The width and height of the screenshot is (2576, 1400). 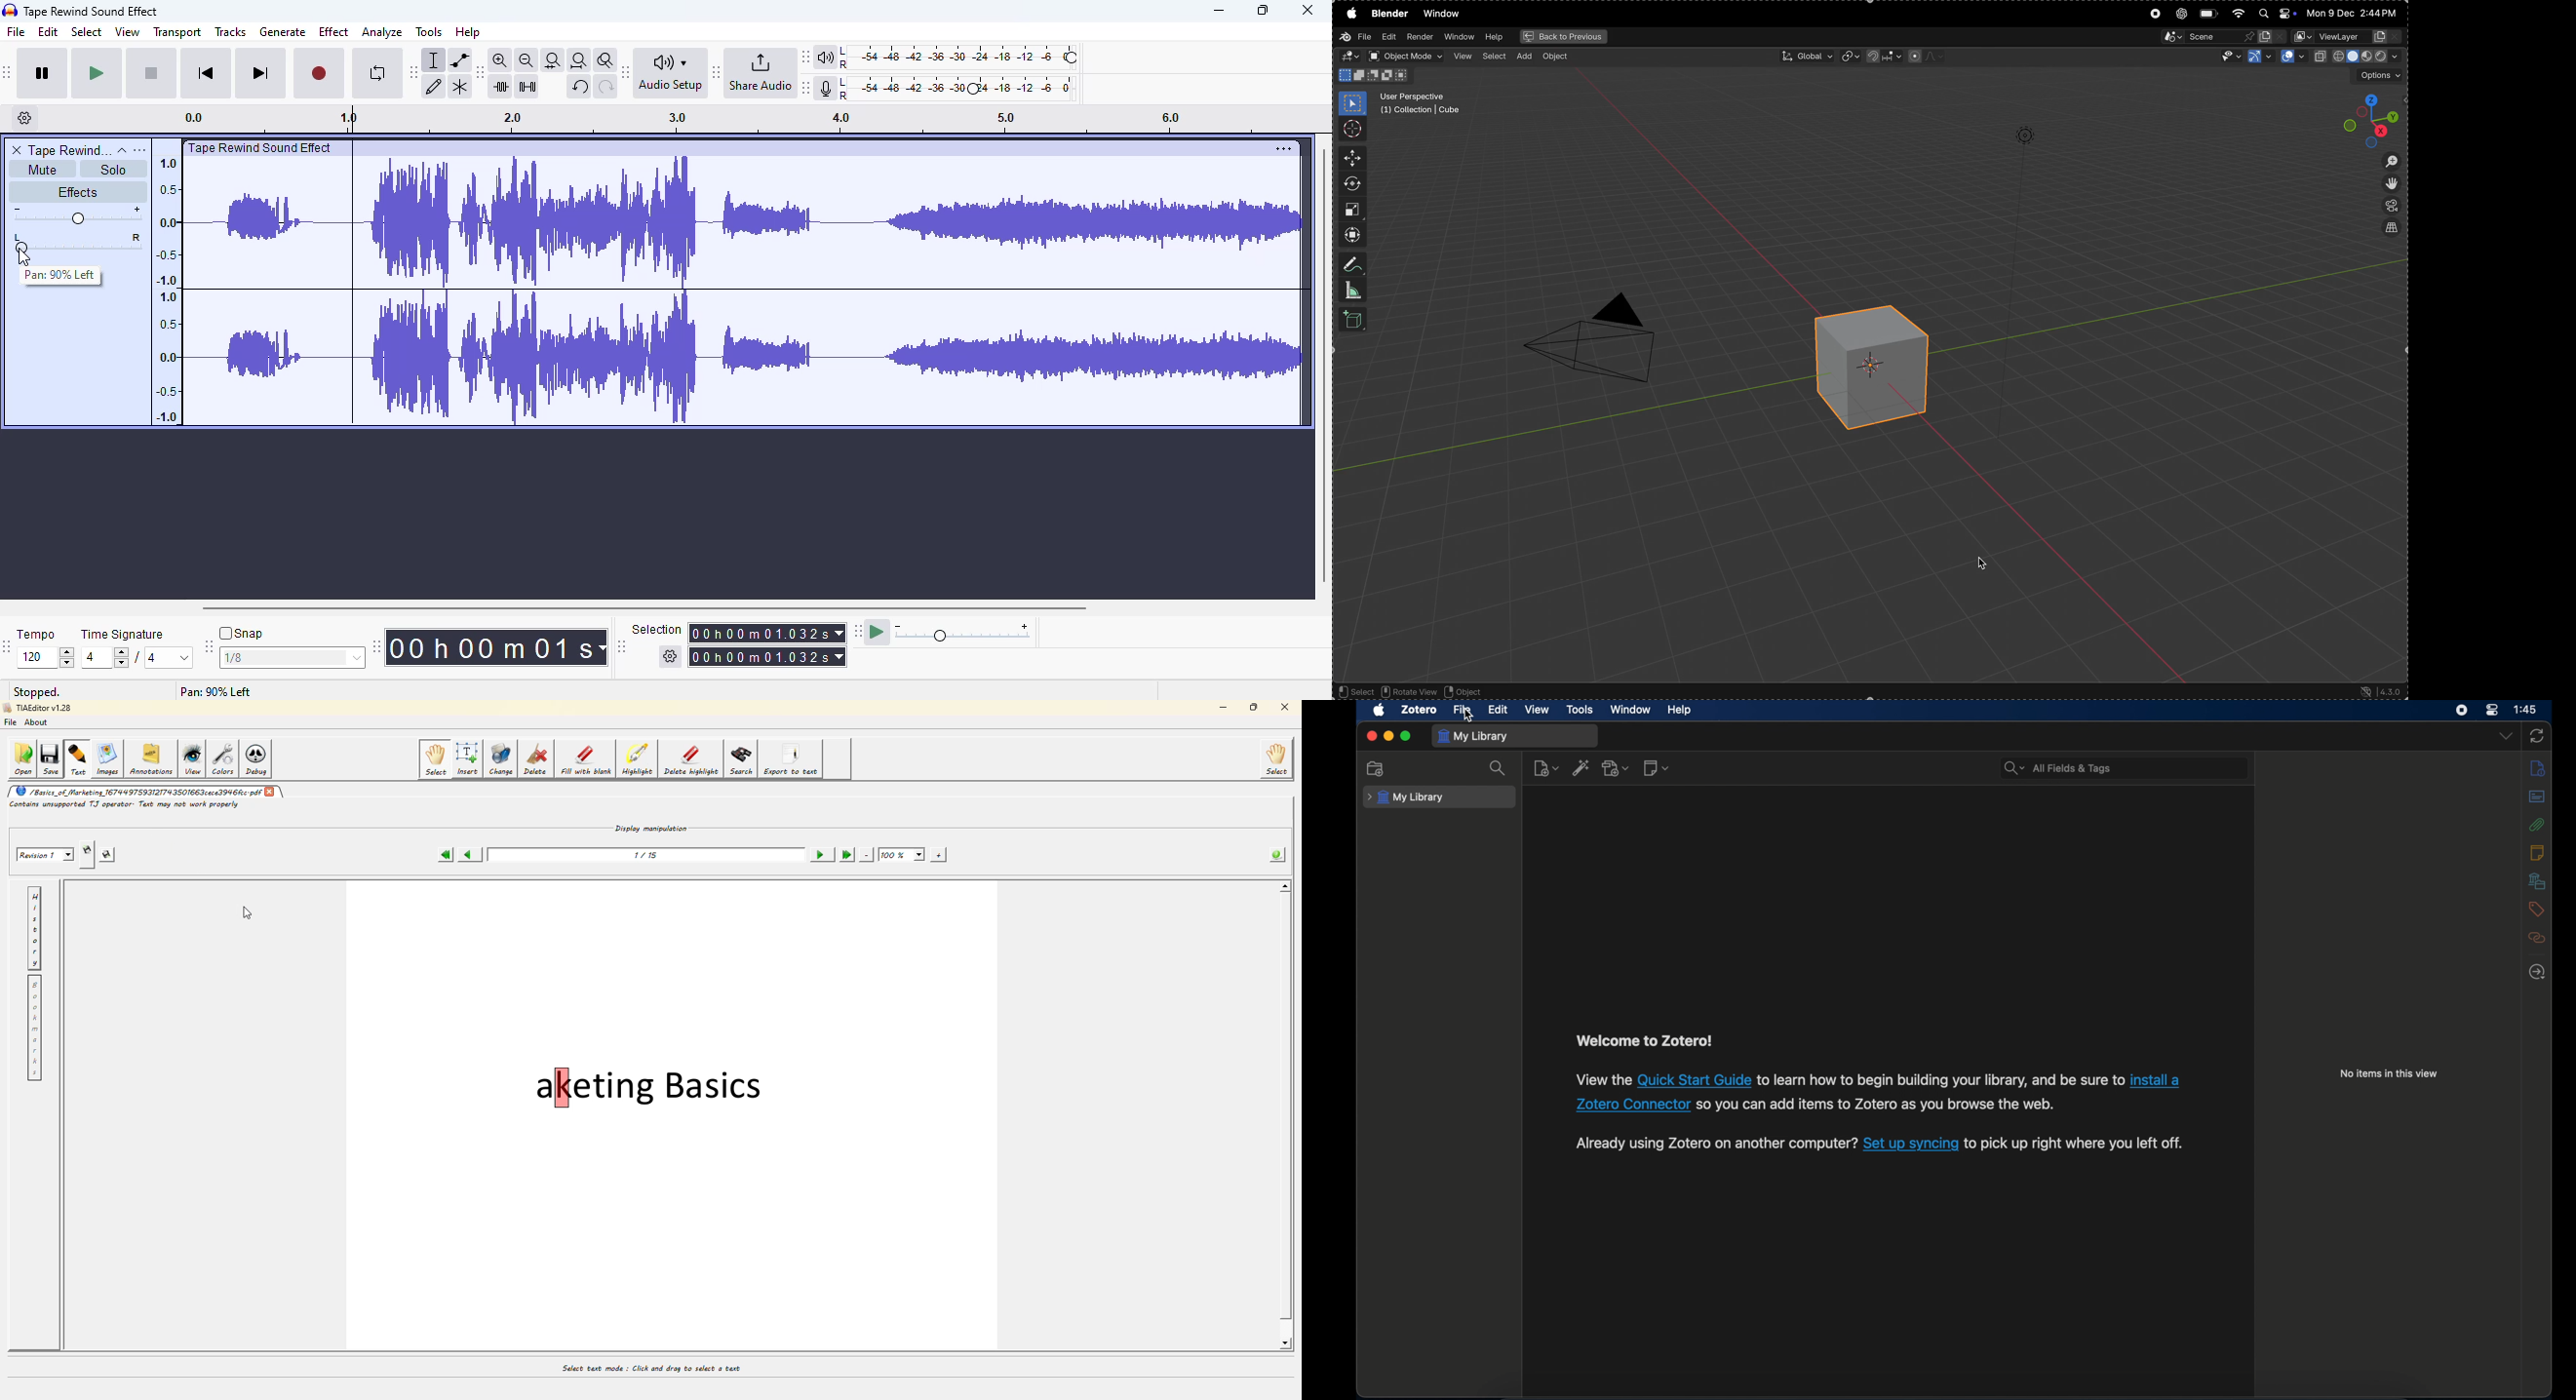 I want to click on tags, so click(x=2537, y=909).